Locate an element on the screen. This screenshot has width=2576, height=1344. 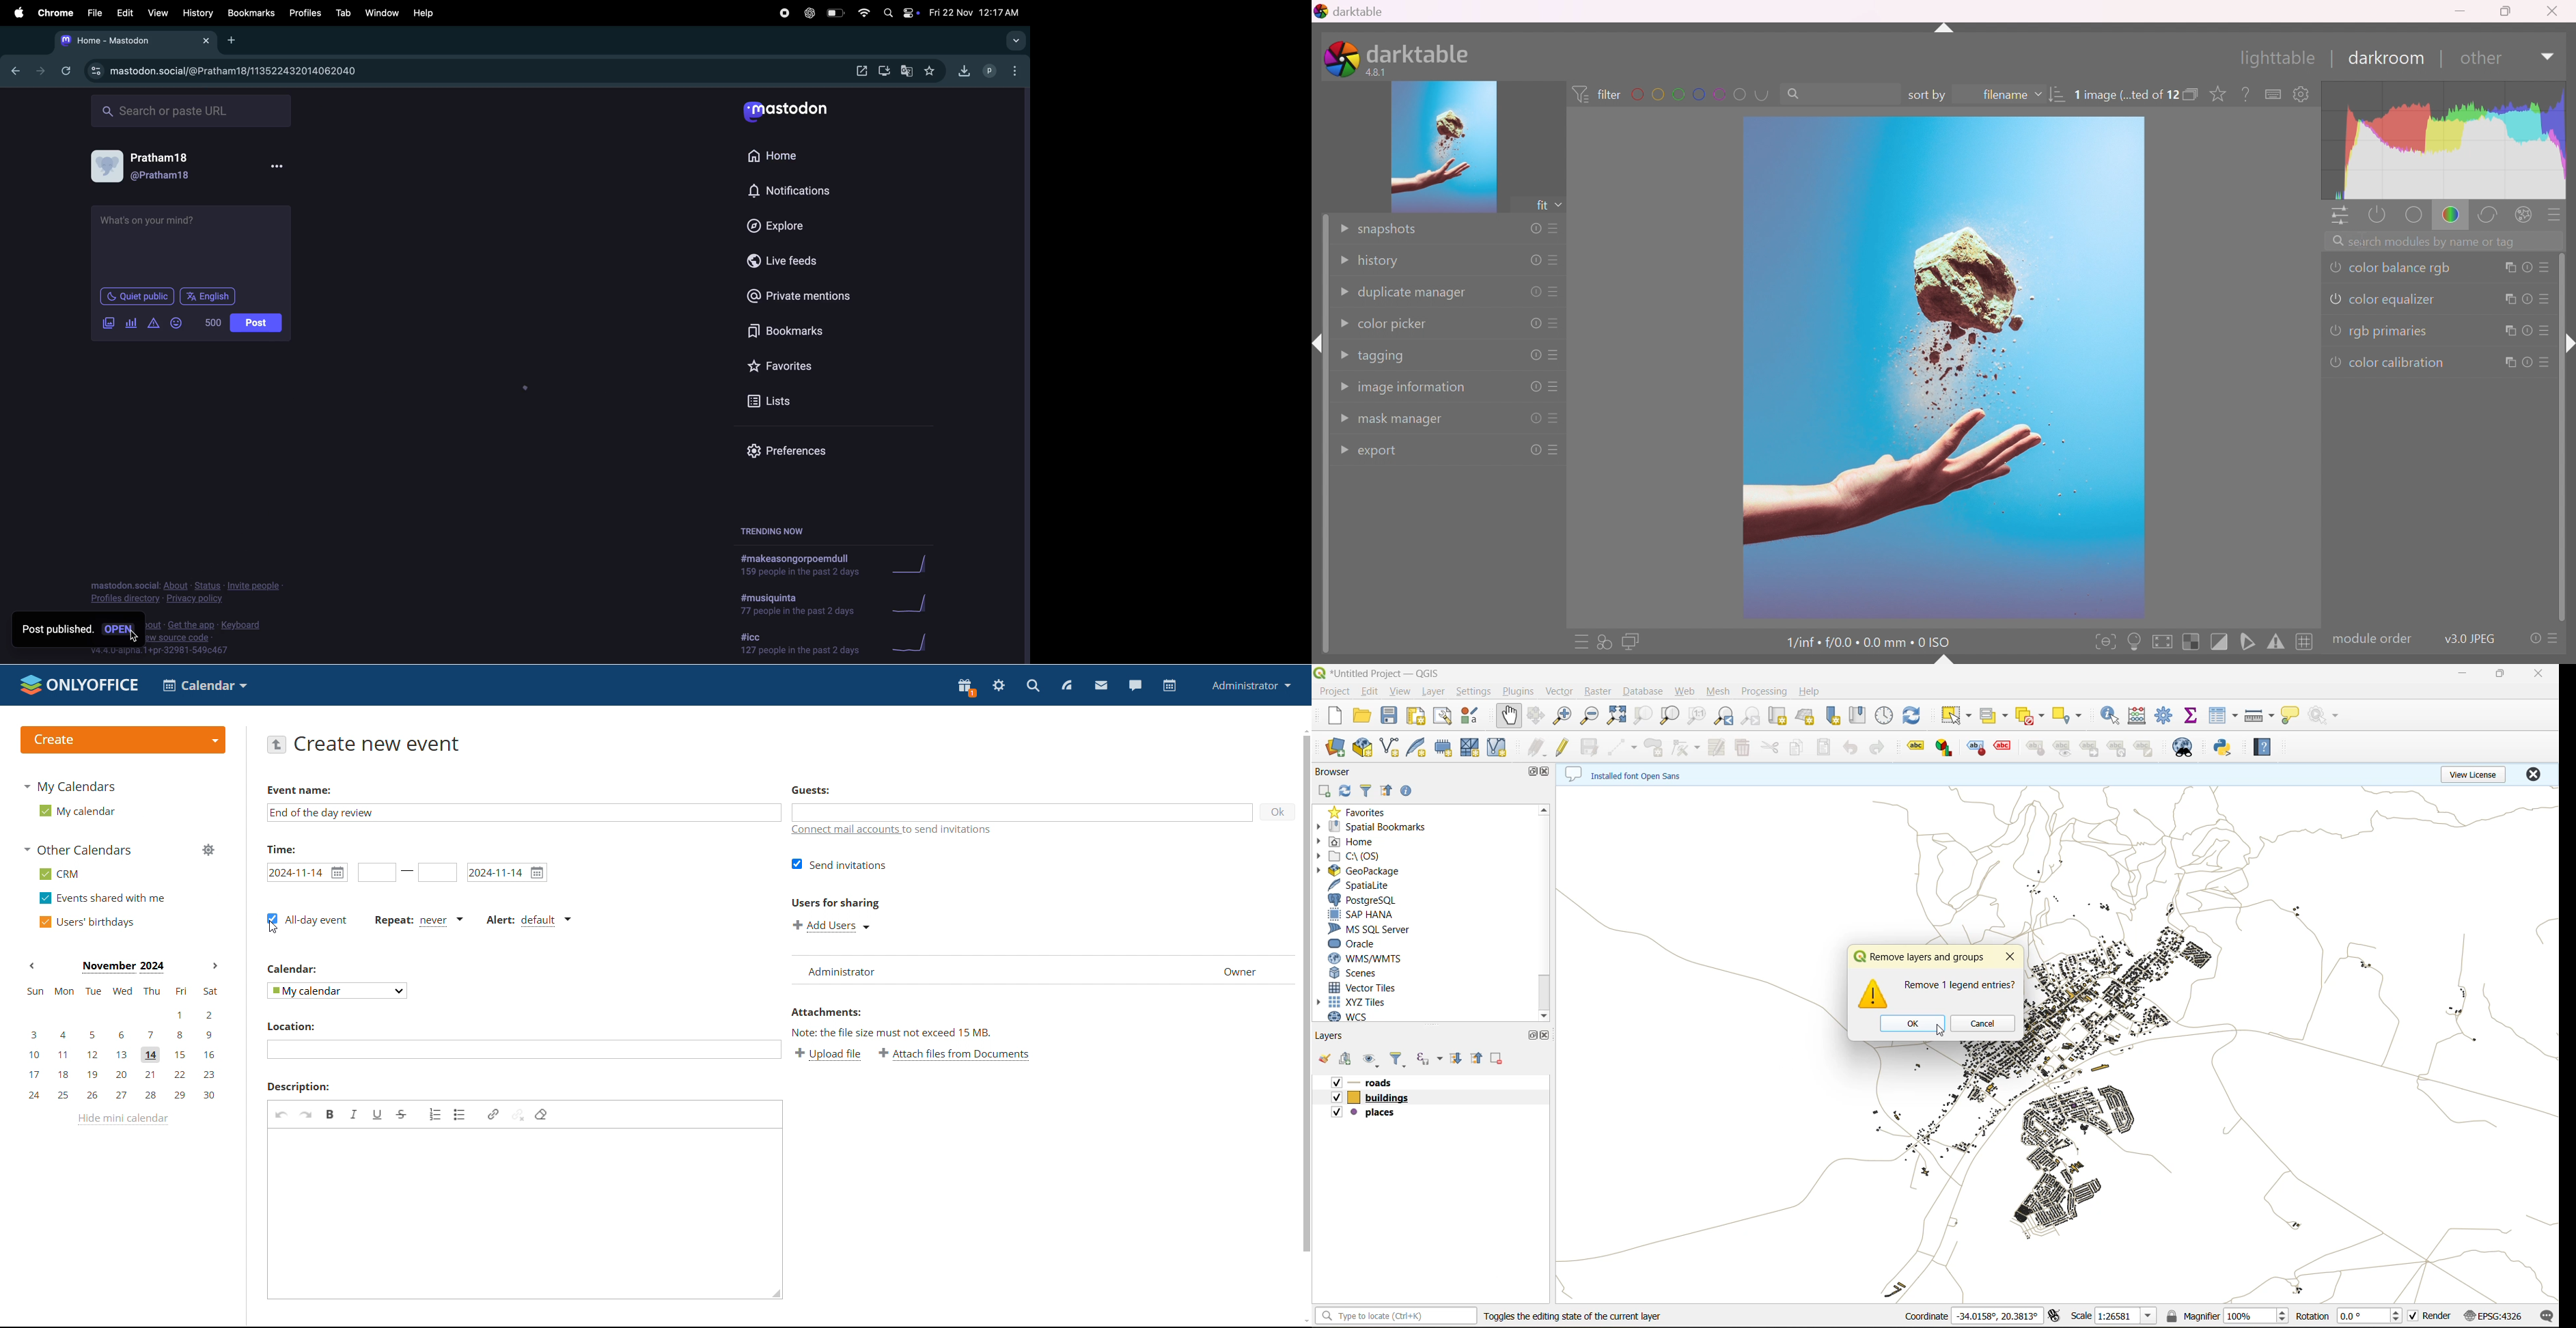
reset is located at coordinates (2528, 332).